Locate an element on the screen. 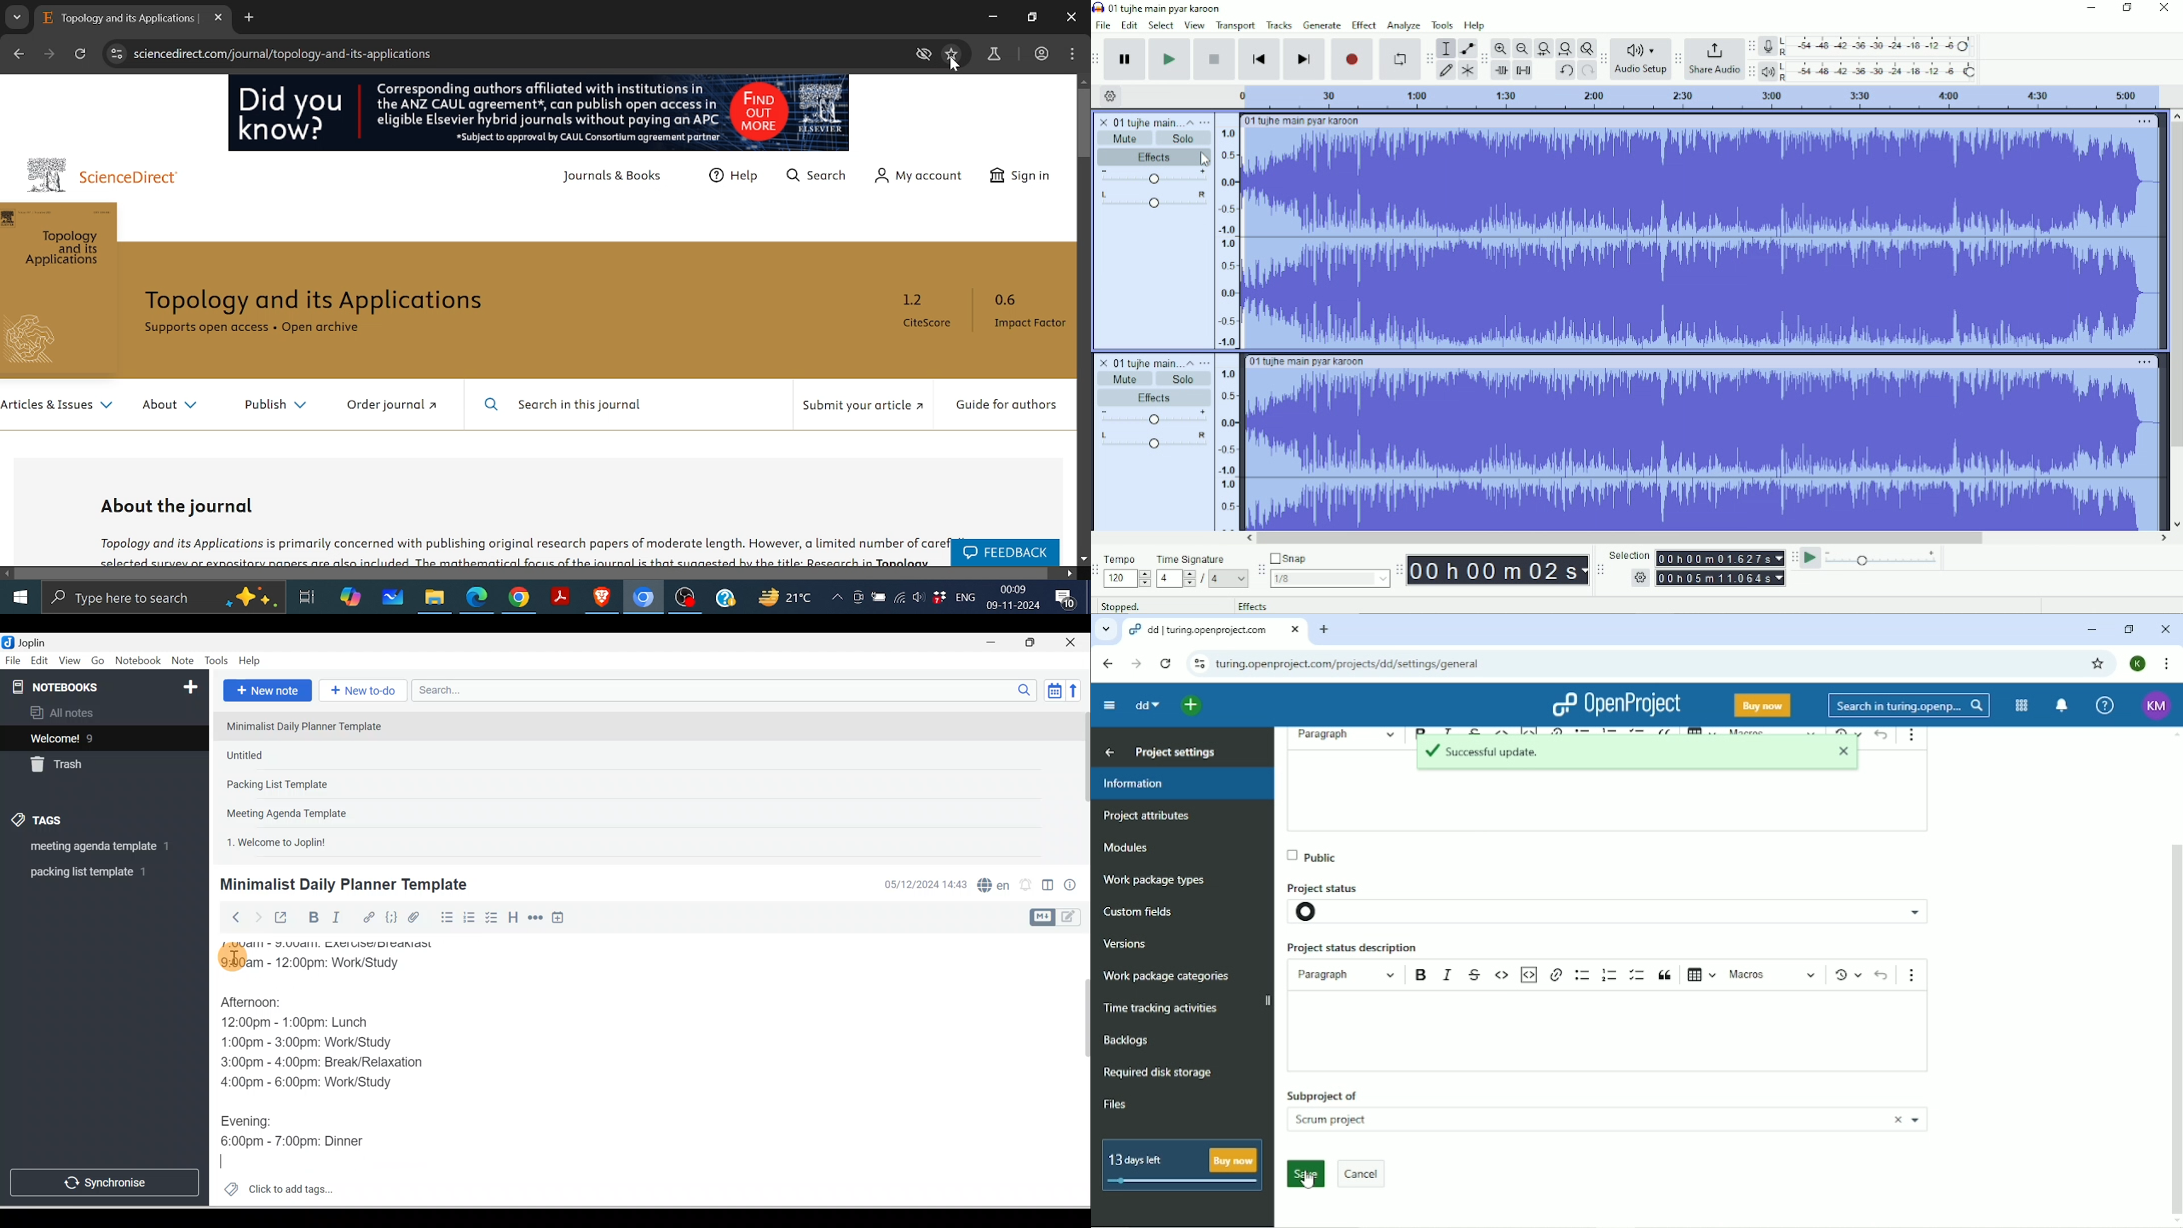 The height and width of the screenshot is (1232, 2184). cursor is located at coordinates (956, 67).